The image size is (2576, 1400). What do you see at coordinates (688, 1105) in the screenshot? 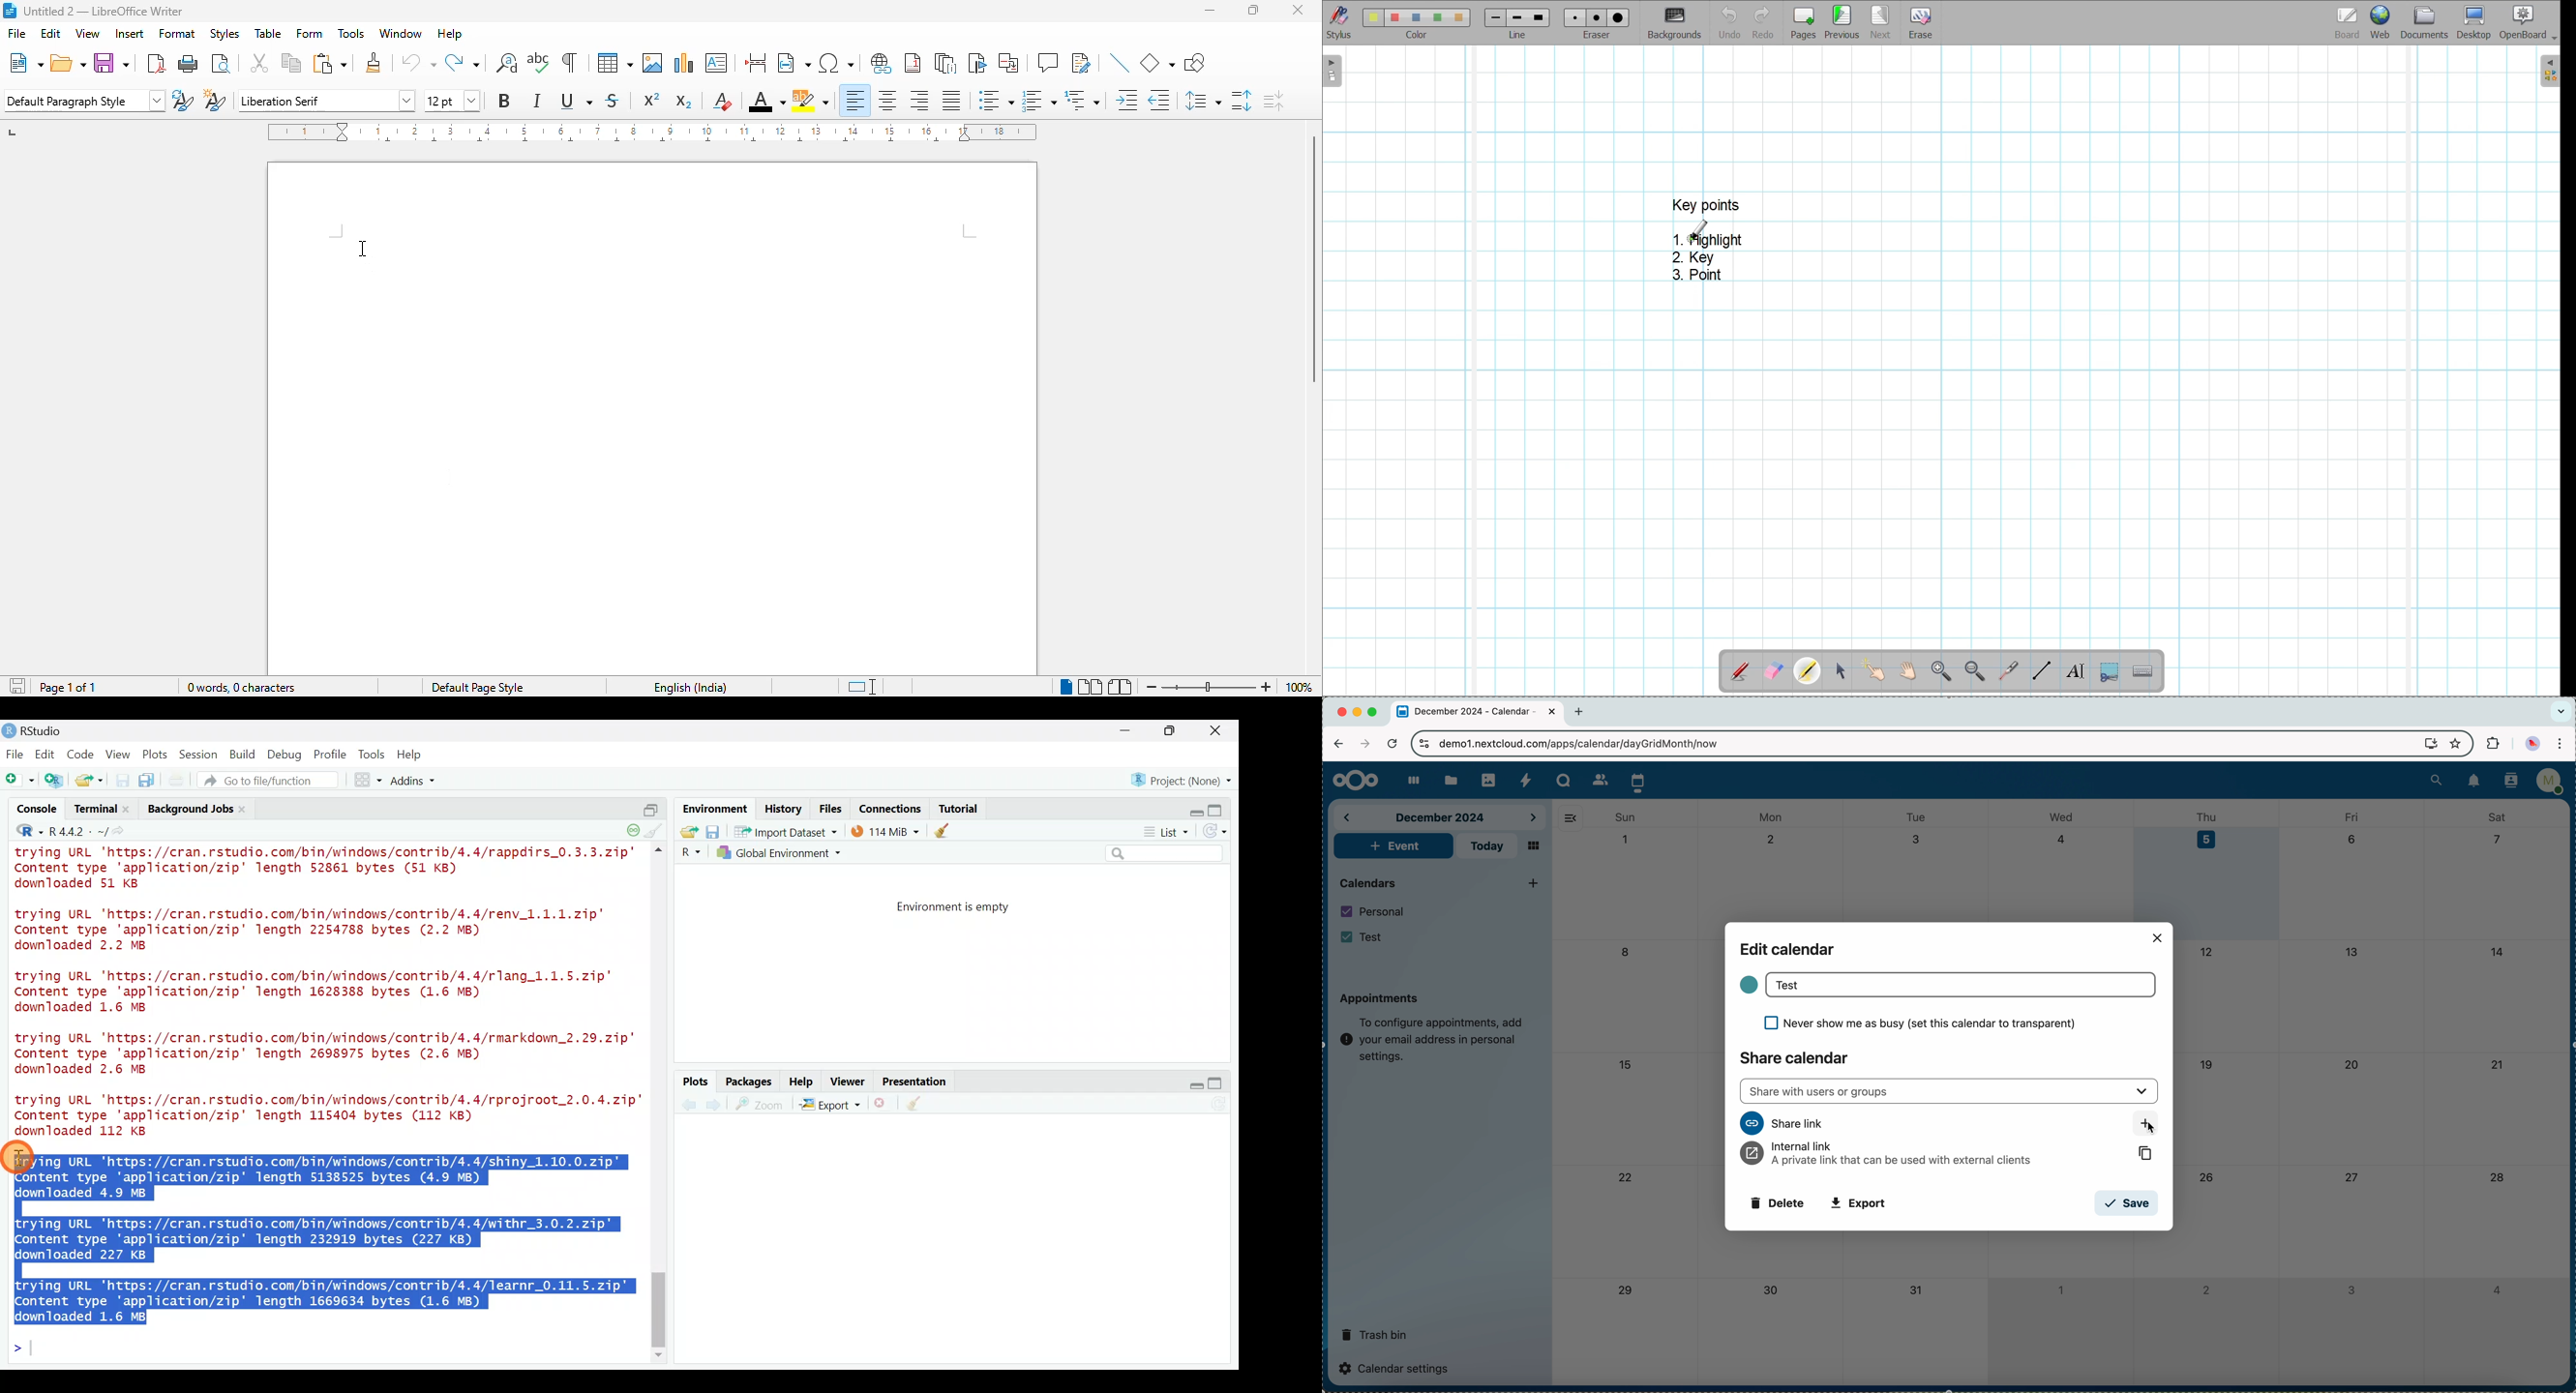
I see `next plot` at bounding box center [688, 1105].